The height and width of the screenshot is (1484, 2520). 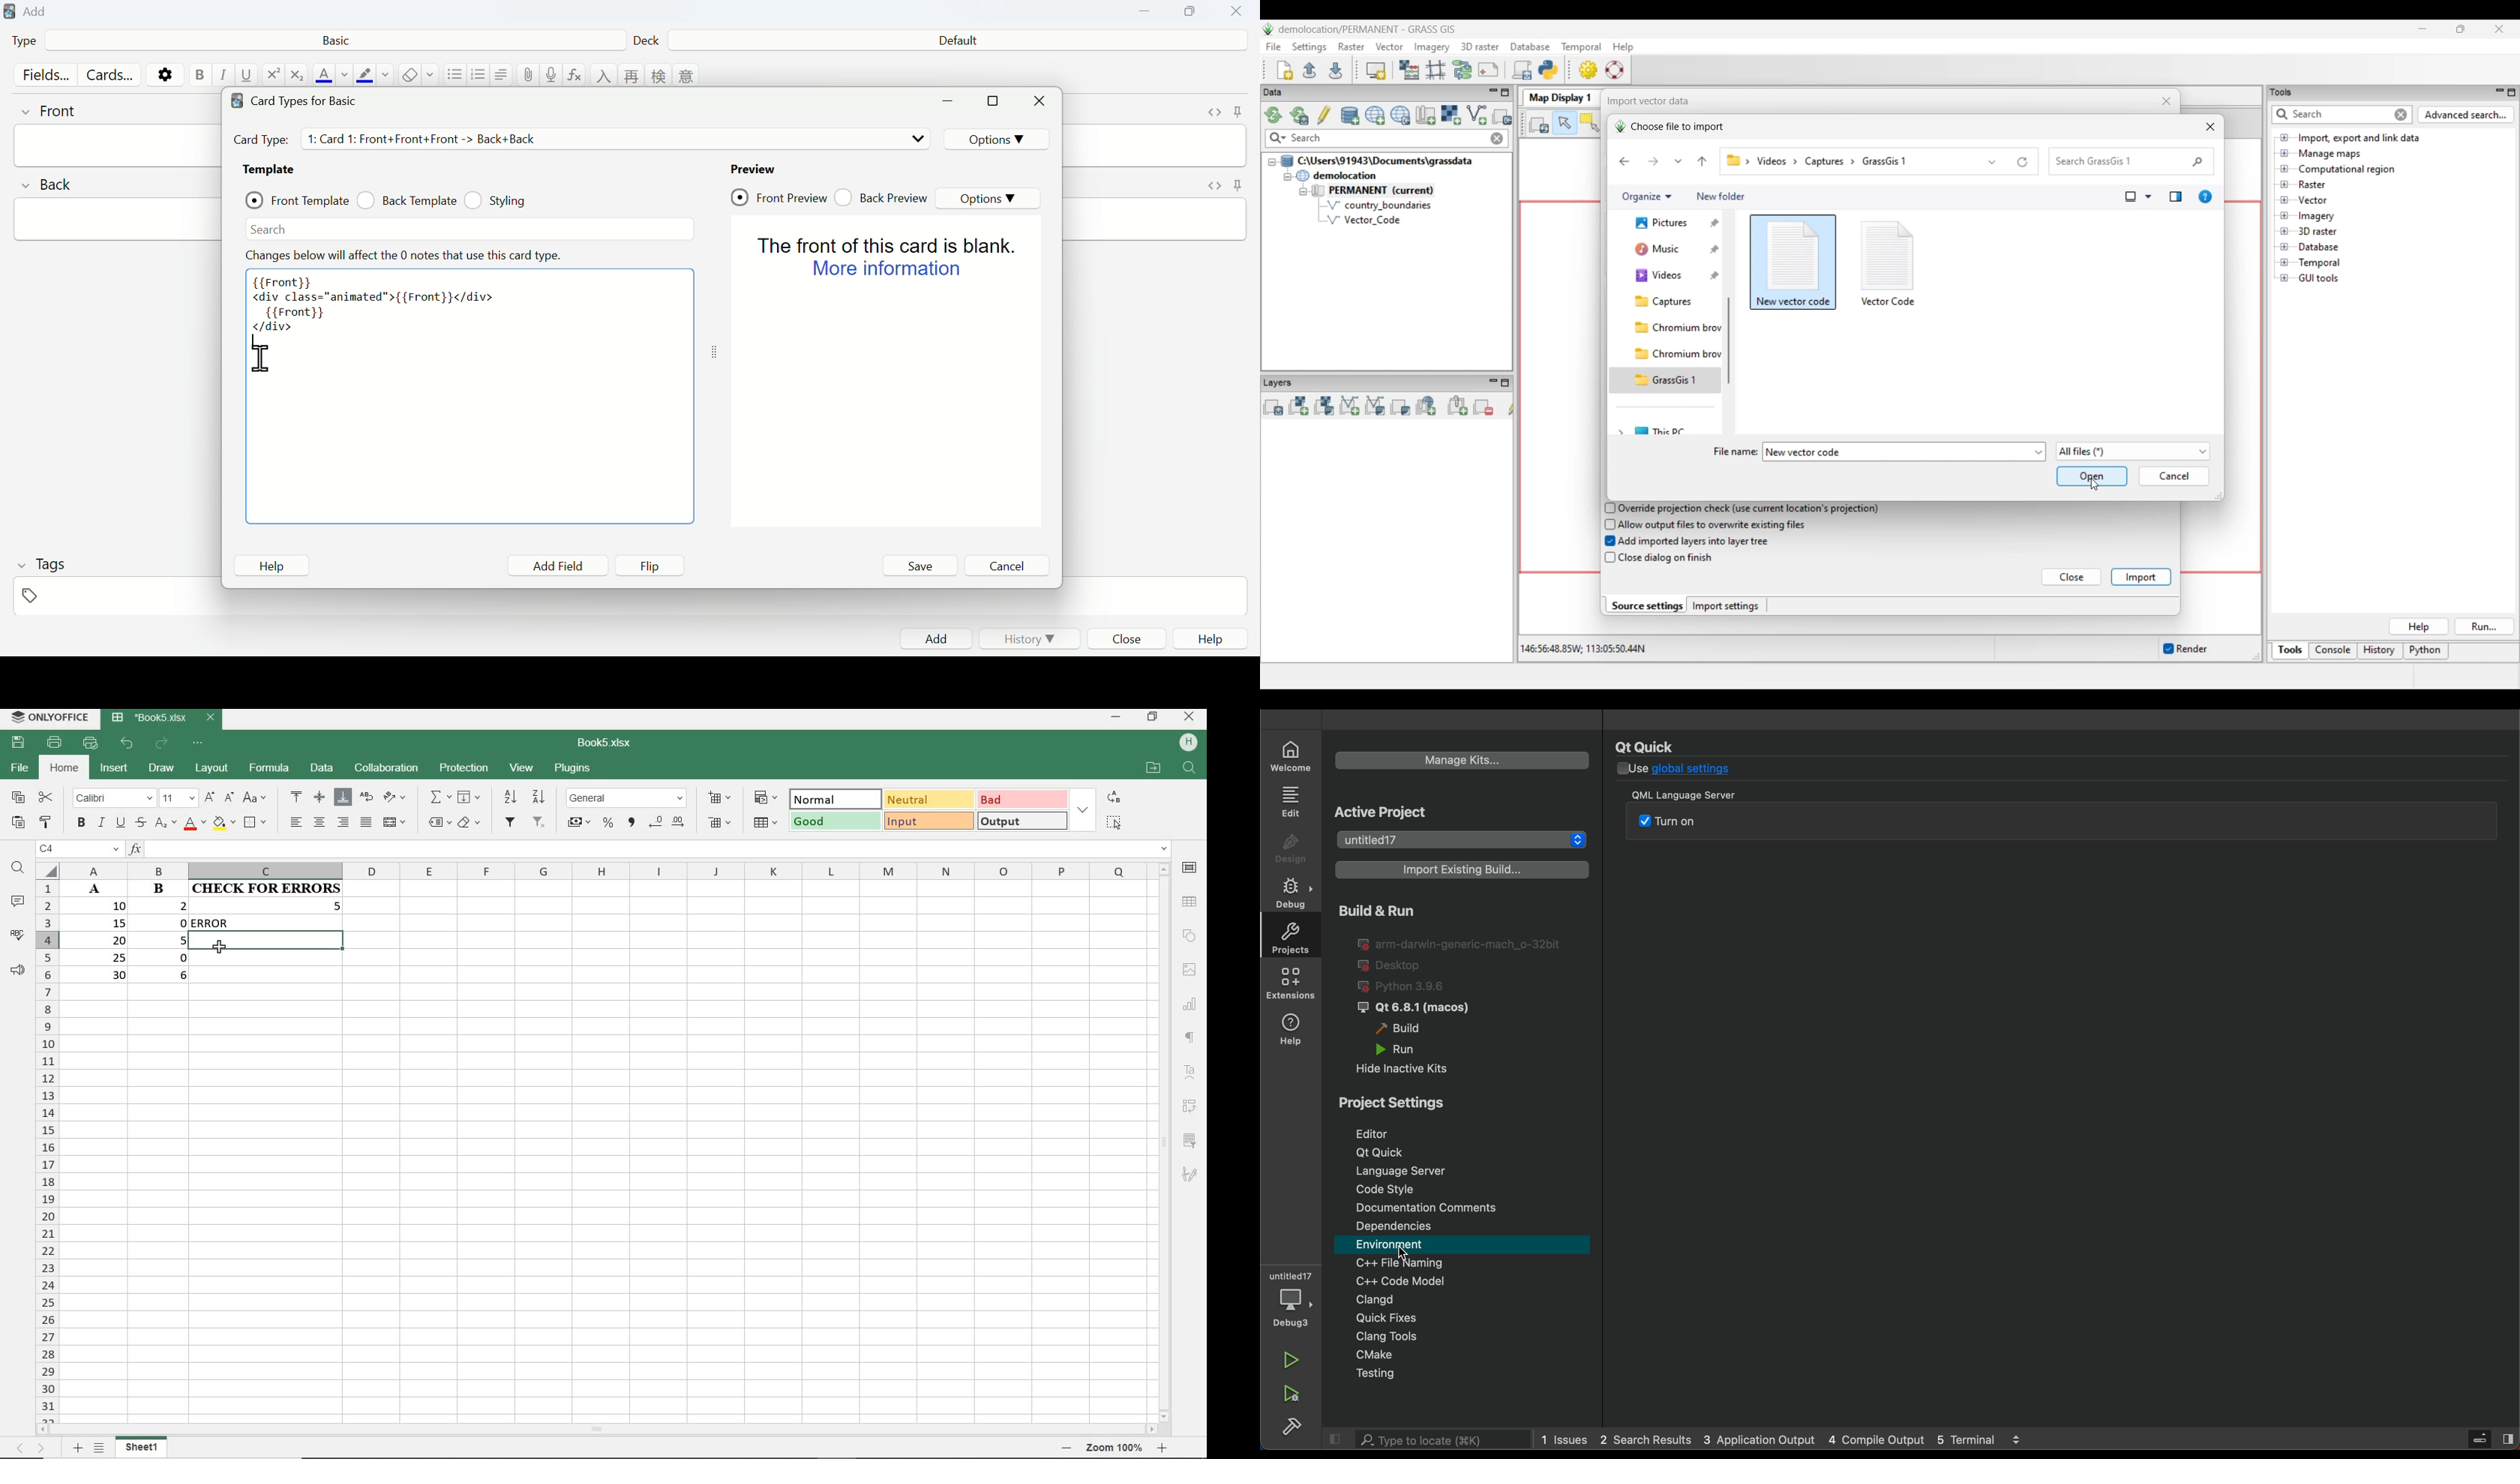 What do you see at coordinates (367, 822) in the screenshot?
I see `JUSTIFIED` at bounding box center [367, 822].